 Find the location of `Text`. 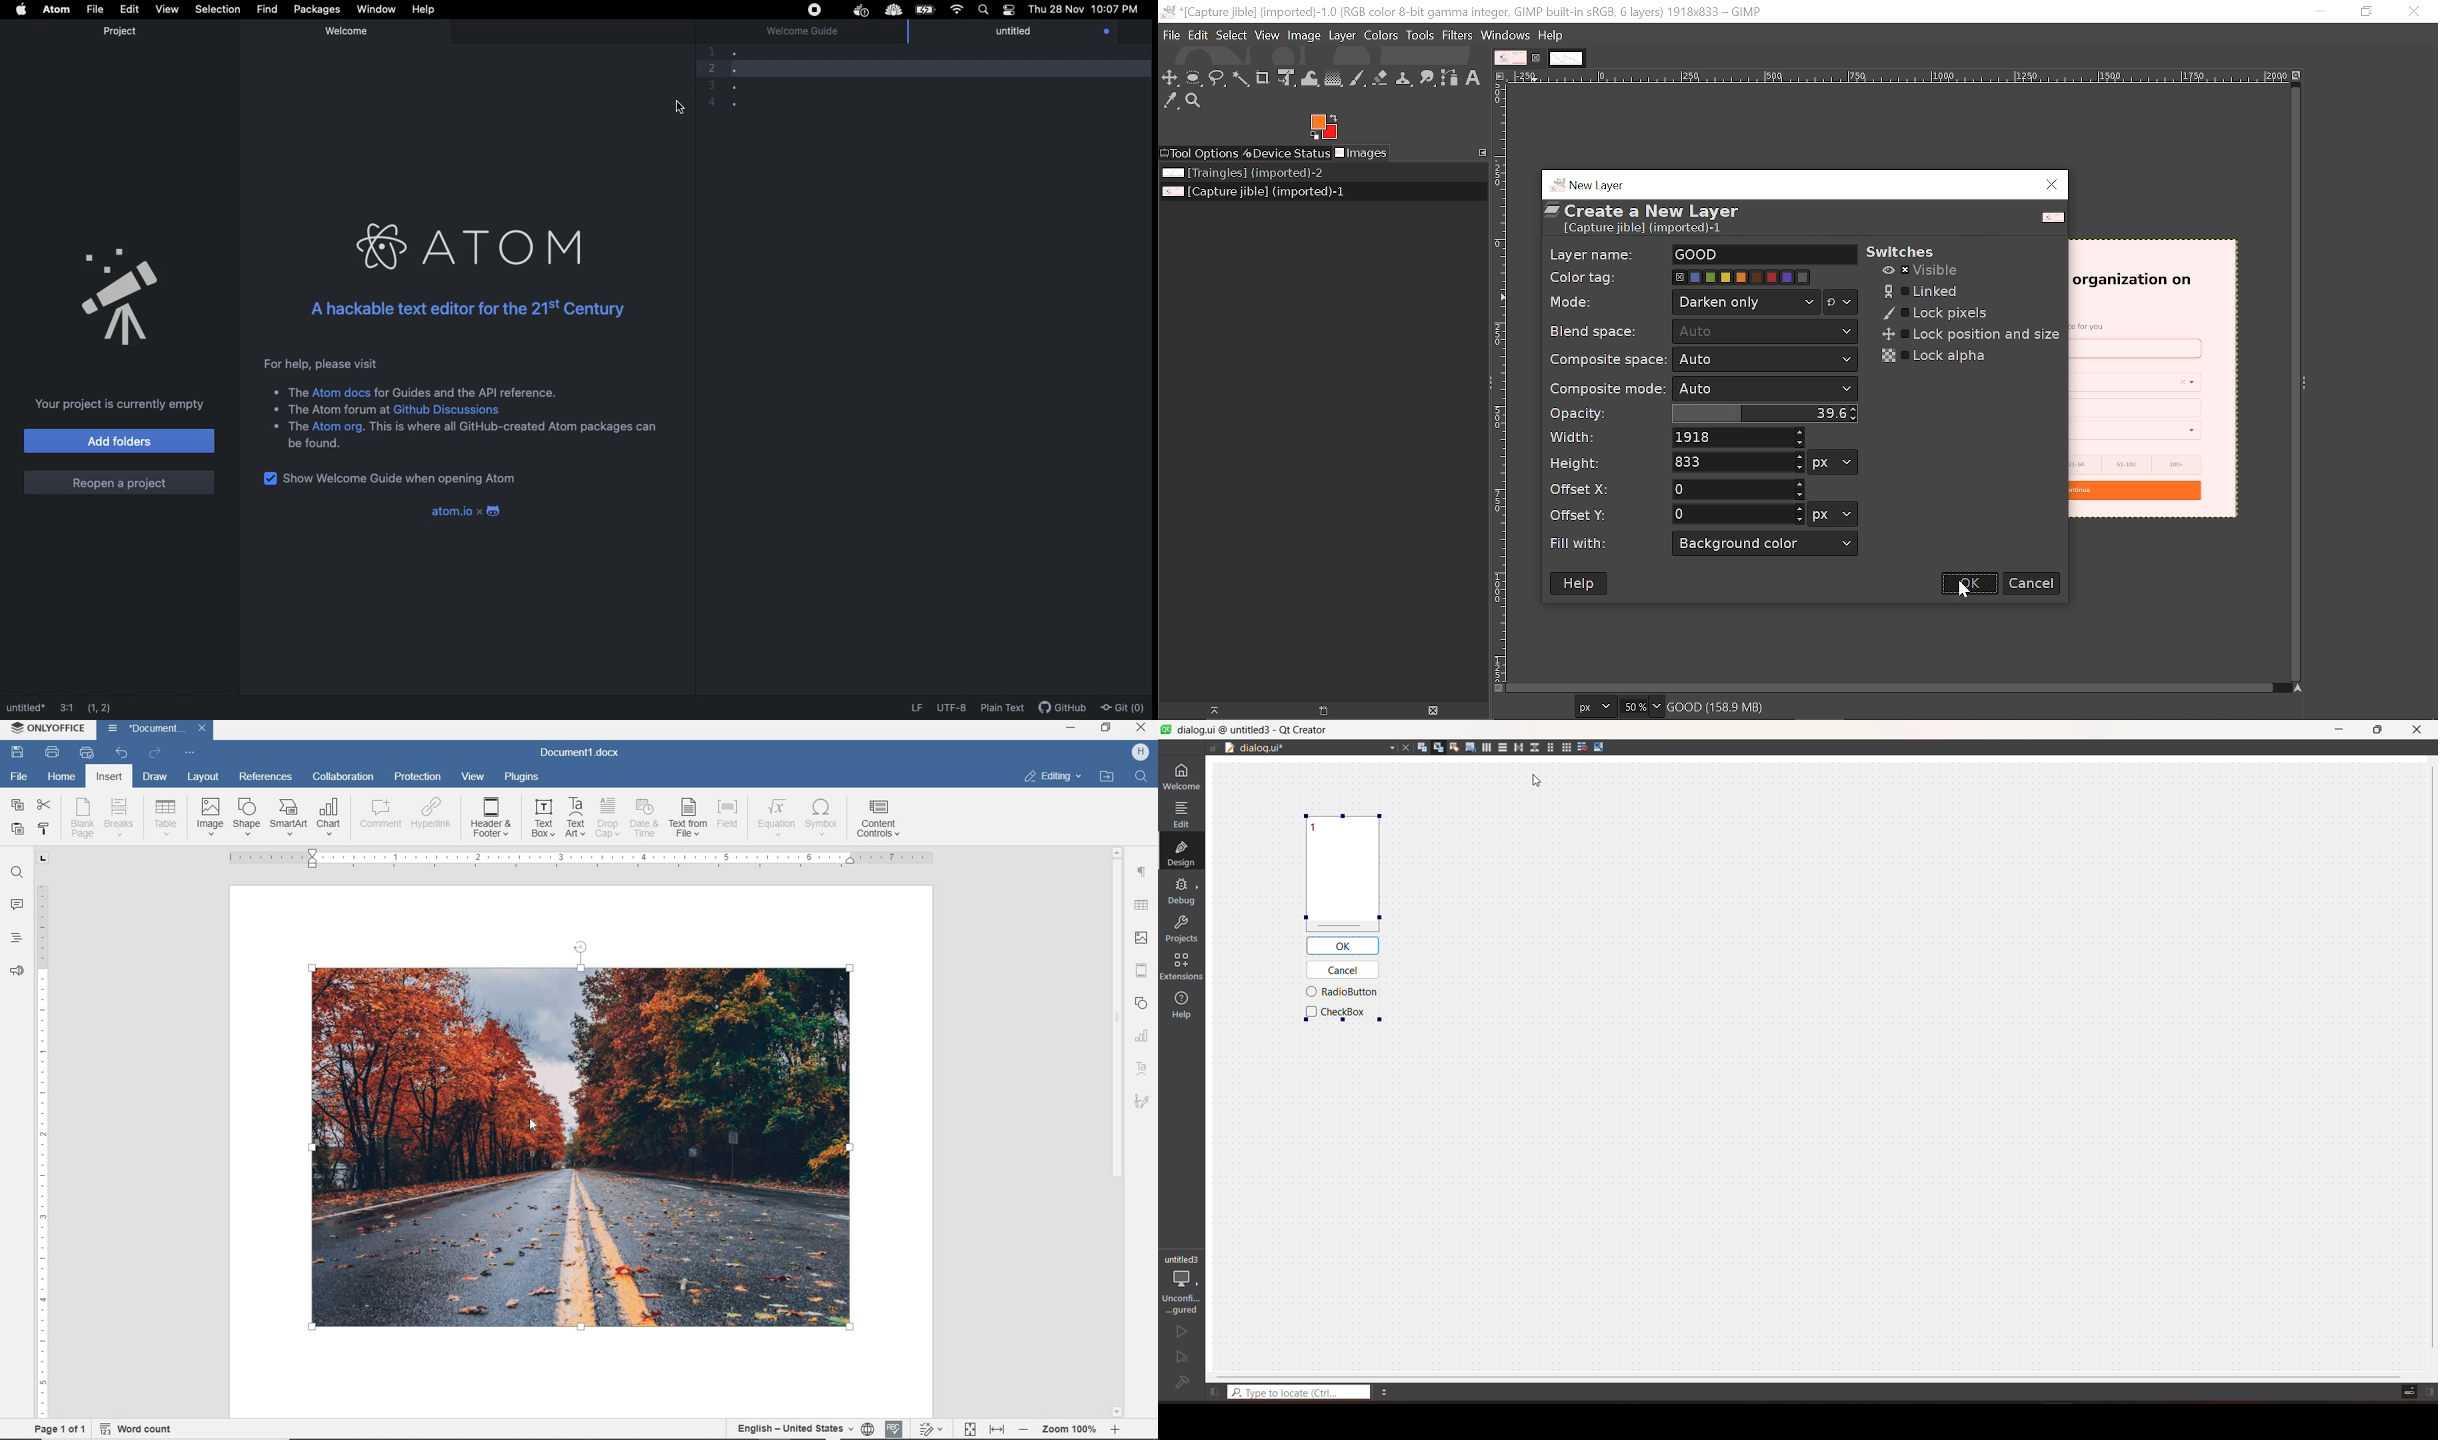

Text is located at coordinates (467, 391).